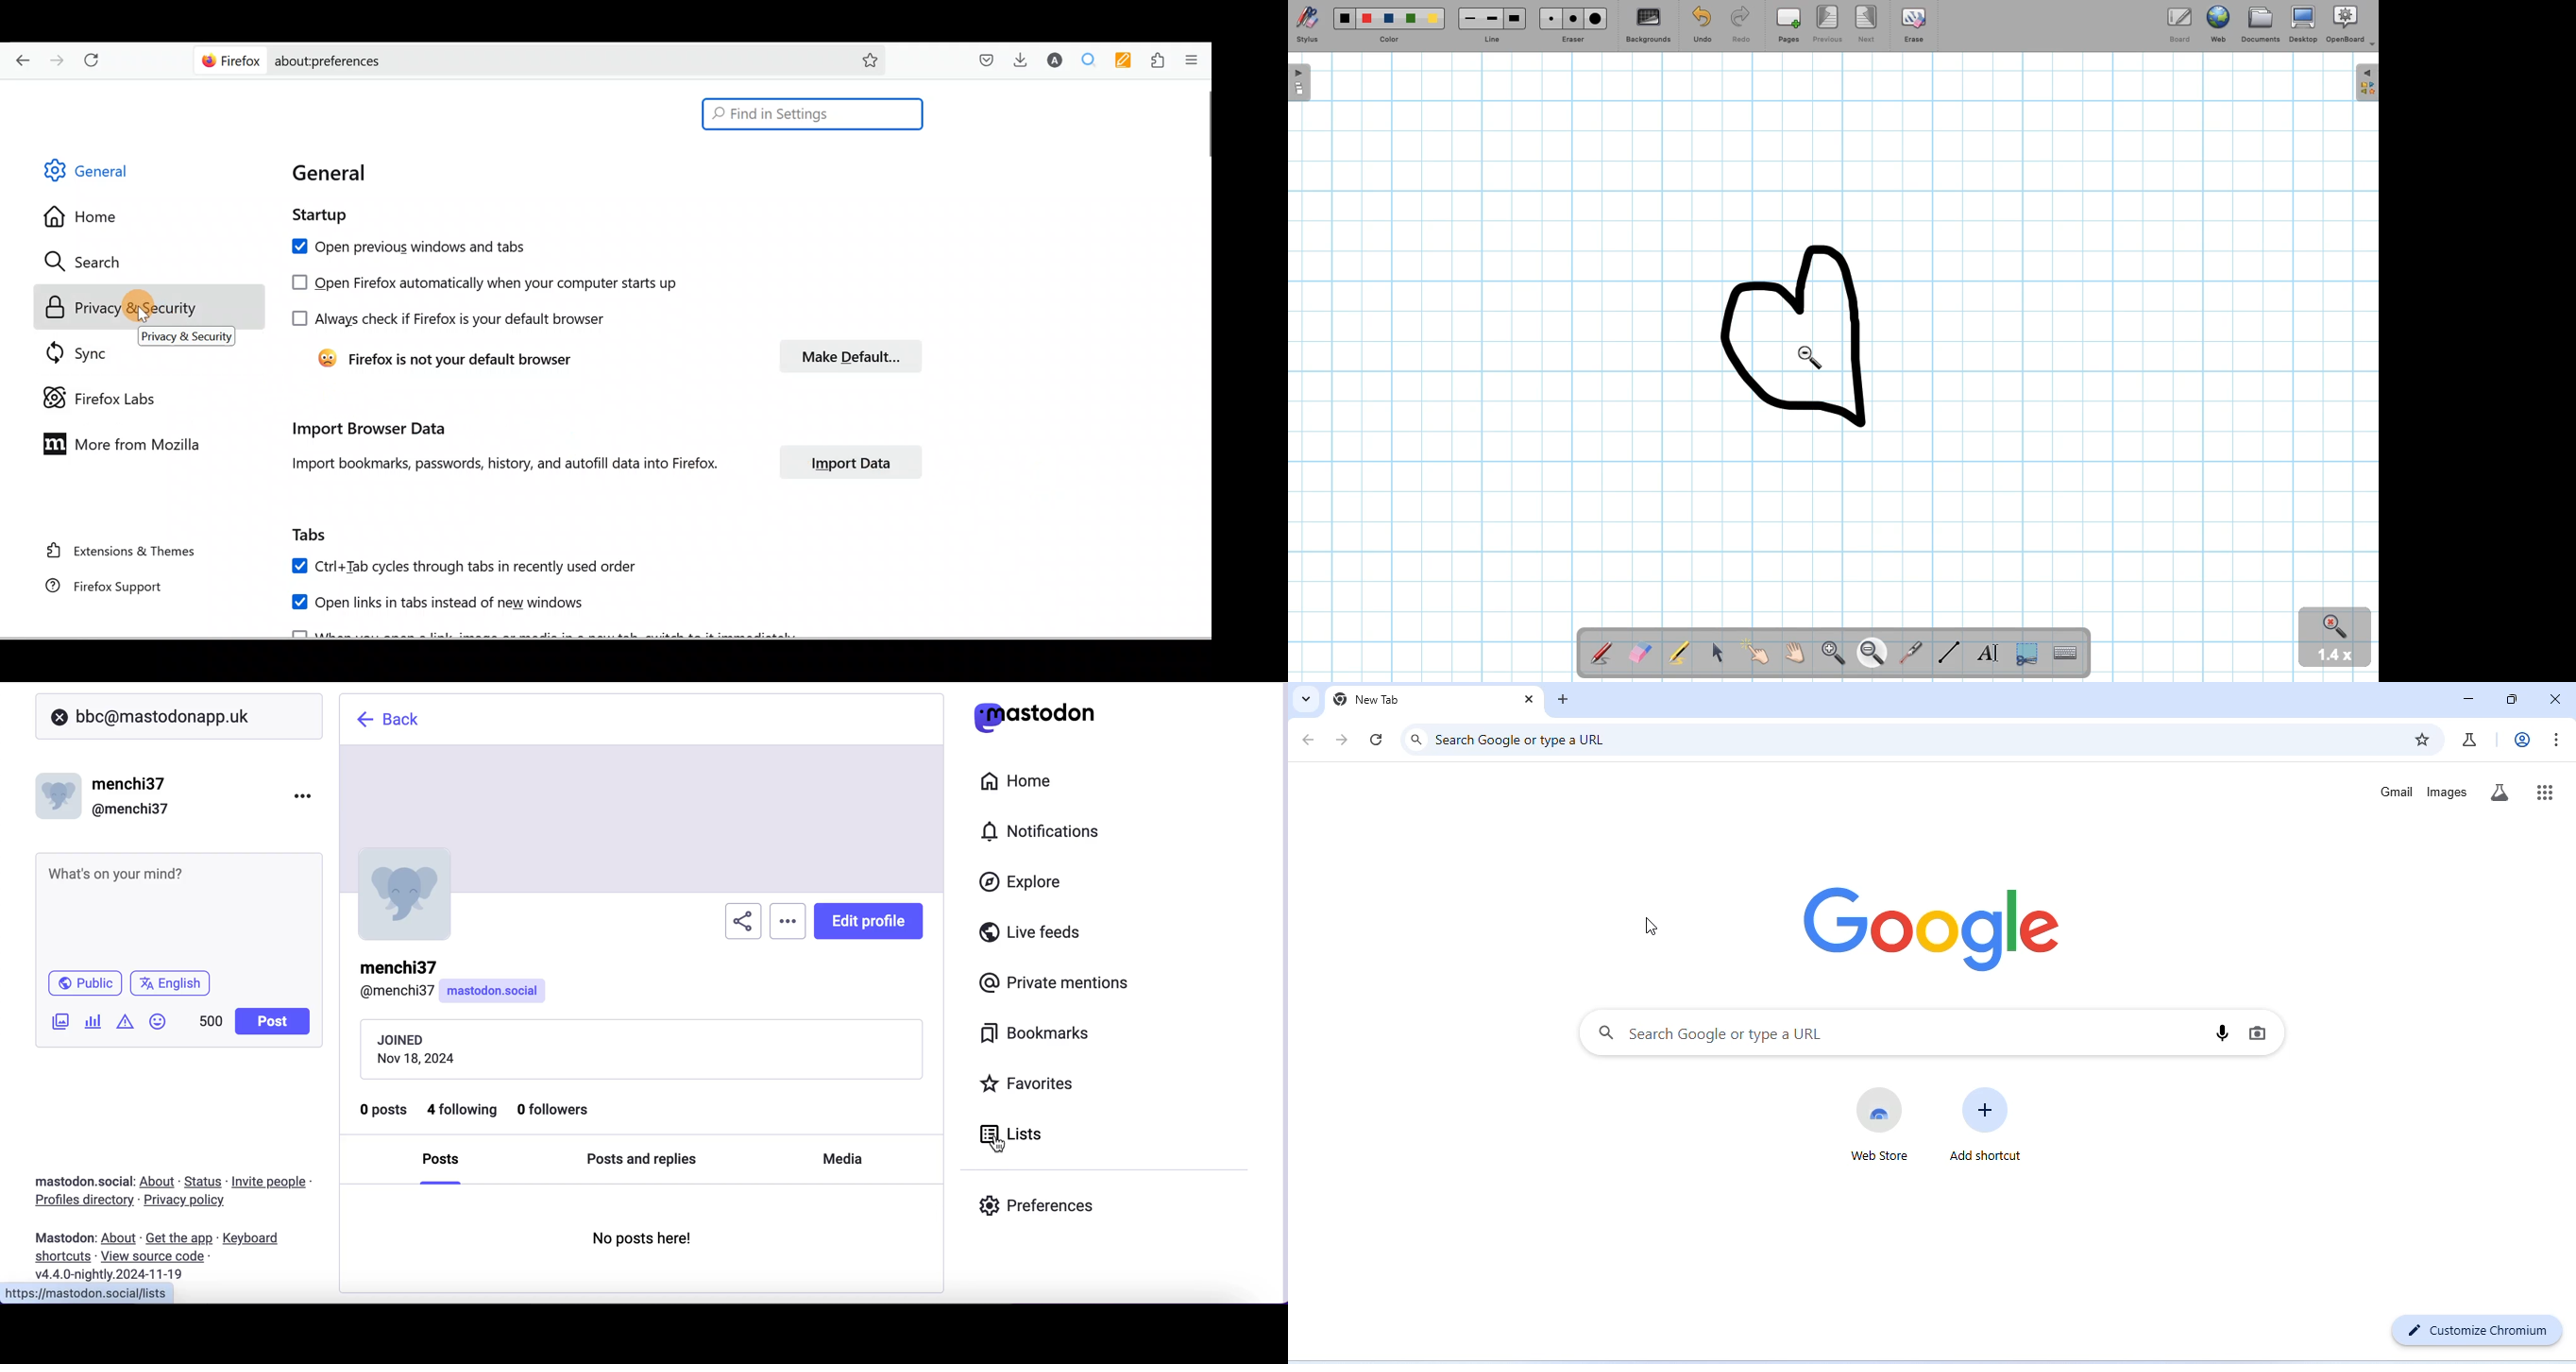  Describe the element at coordinates (2221, 23) in the screenshot. I see `Web` at that location.